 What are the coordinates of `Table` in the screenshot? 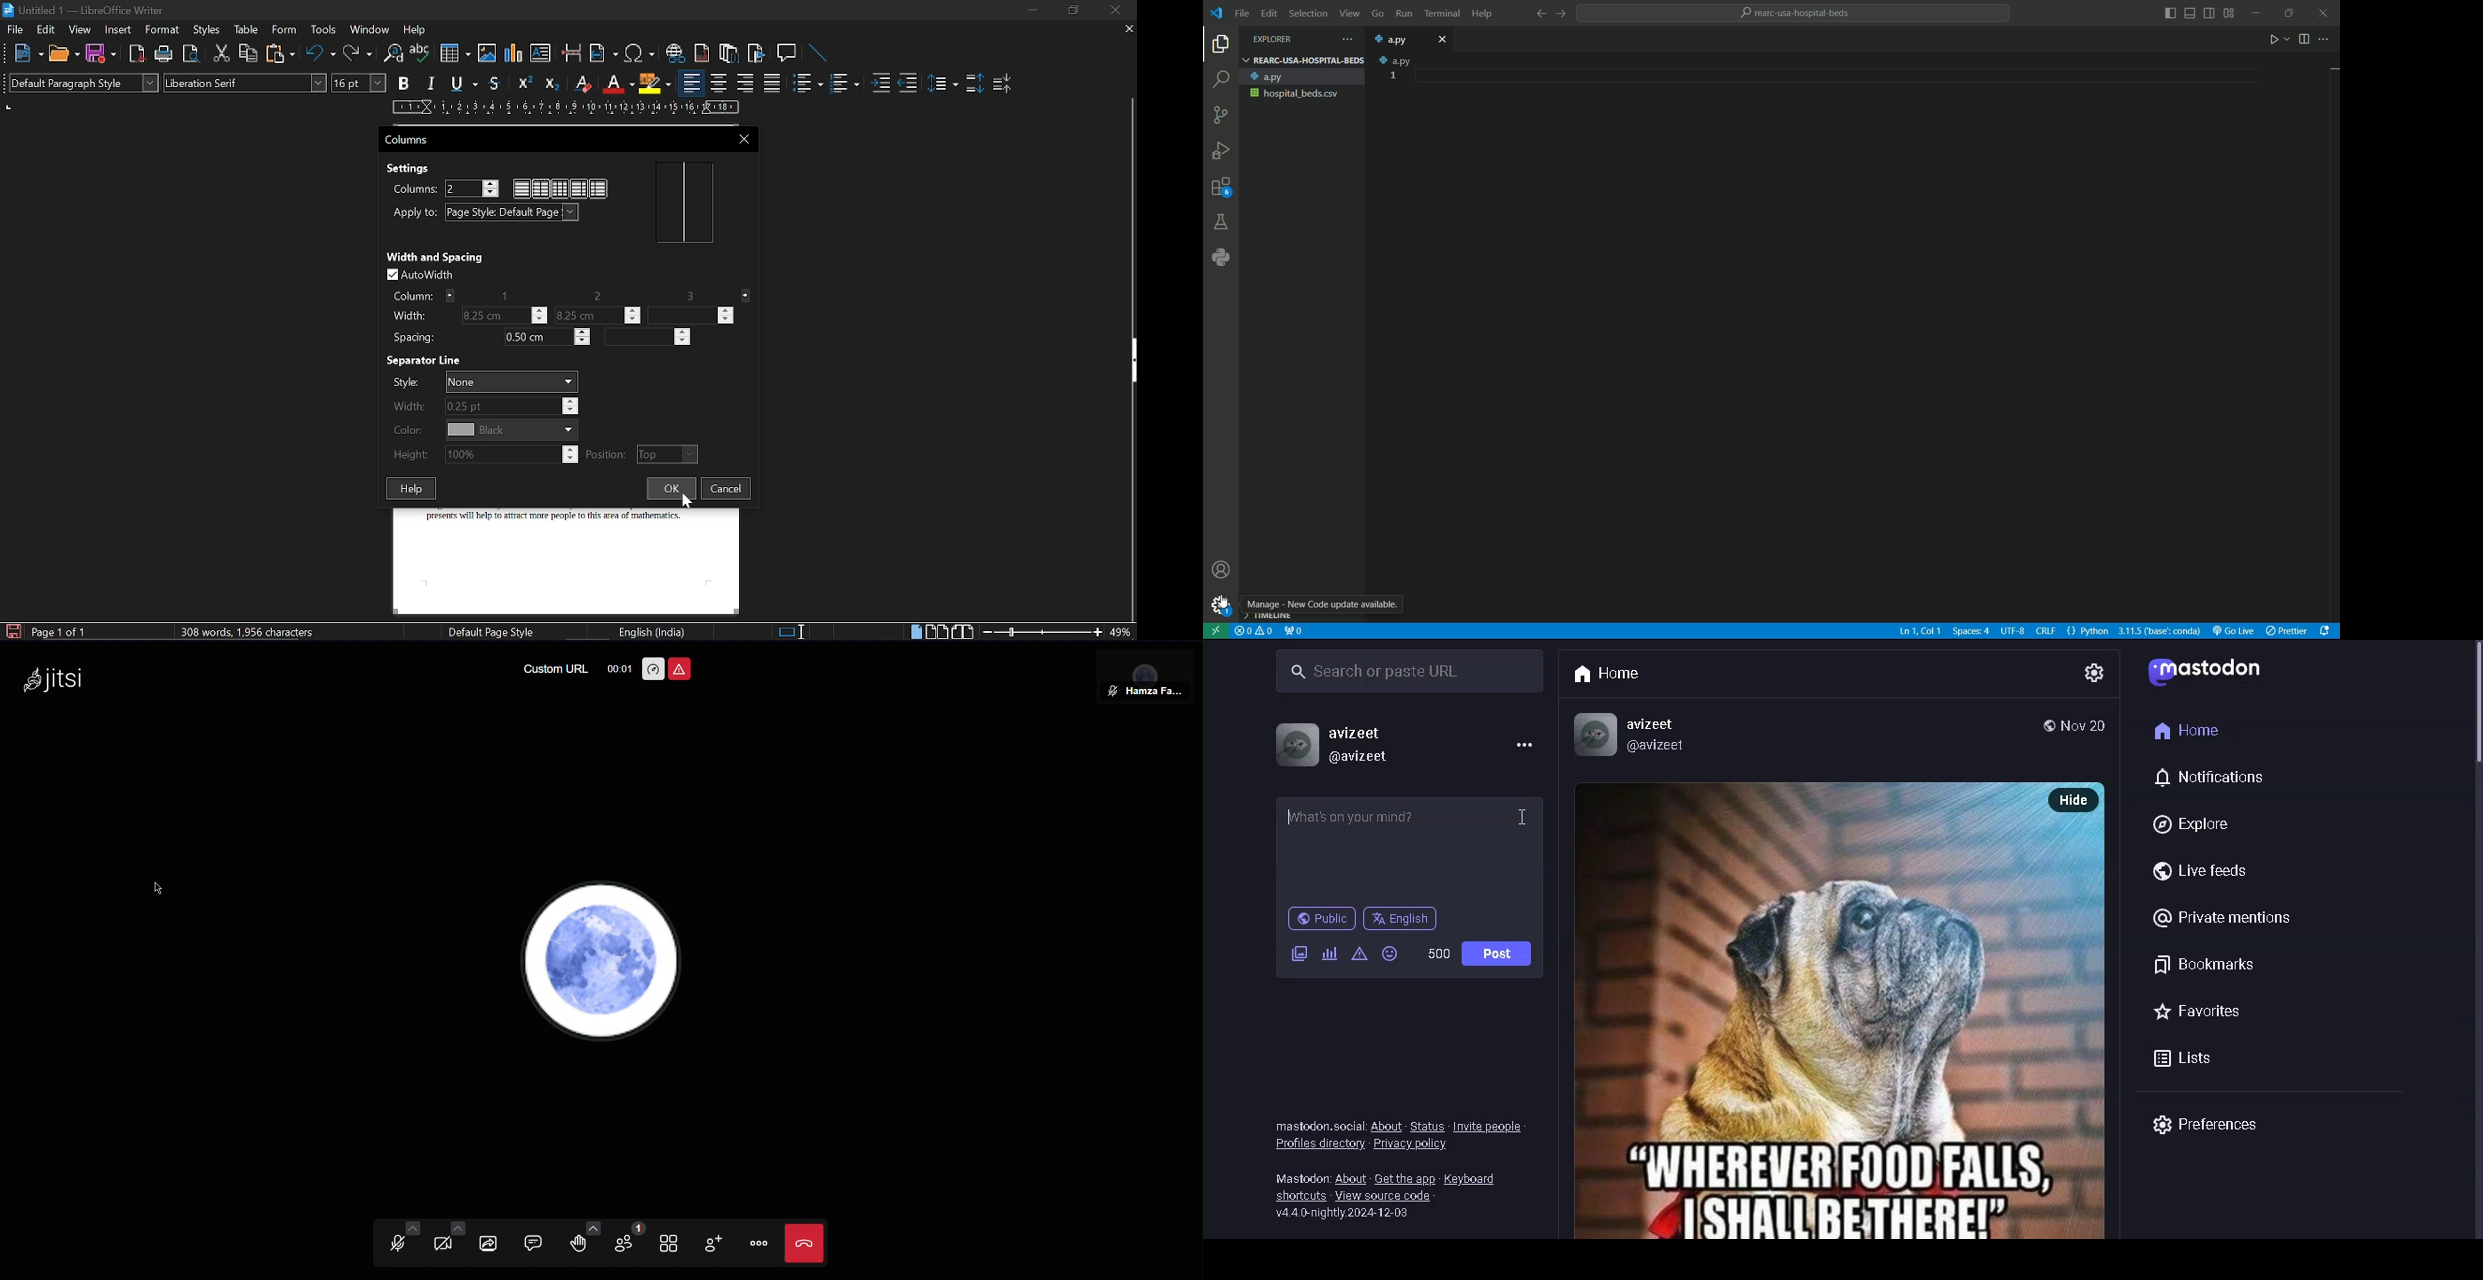 It's located at (250, 29).